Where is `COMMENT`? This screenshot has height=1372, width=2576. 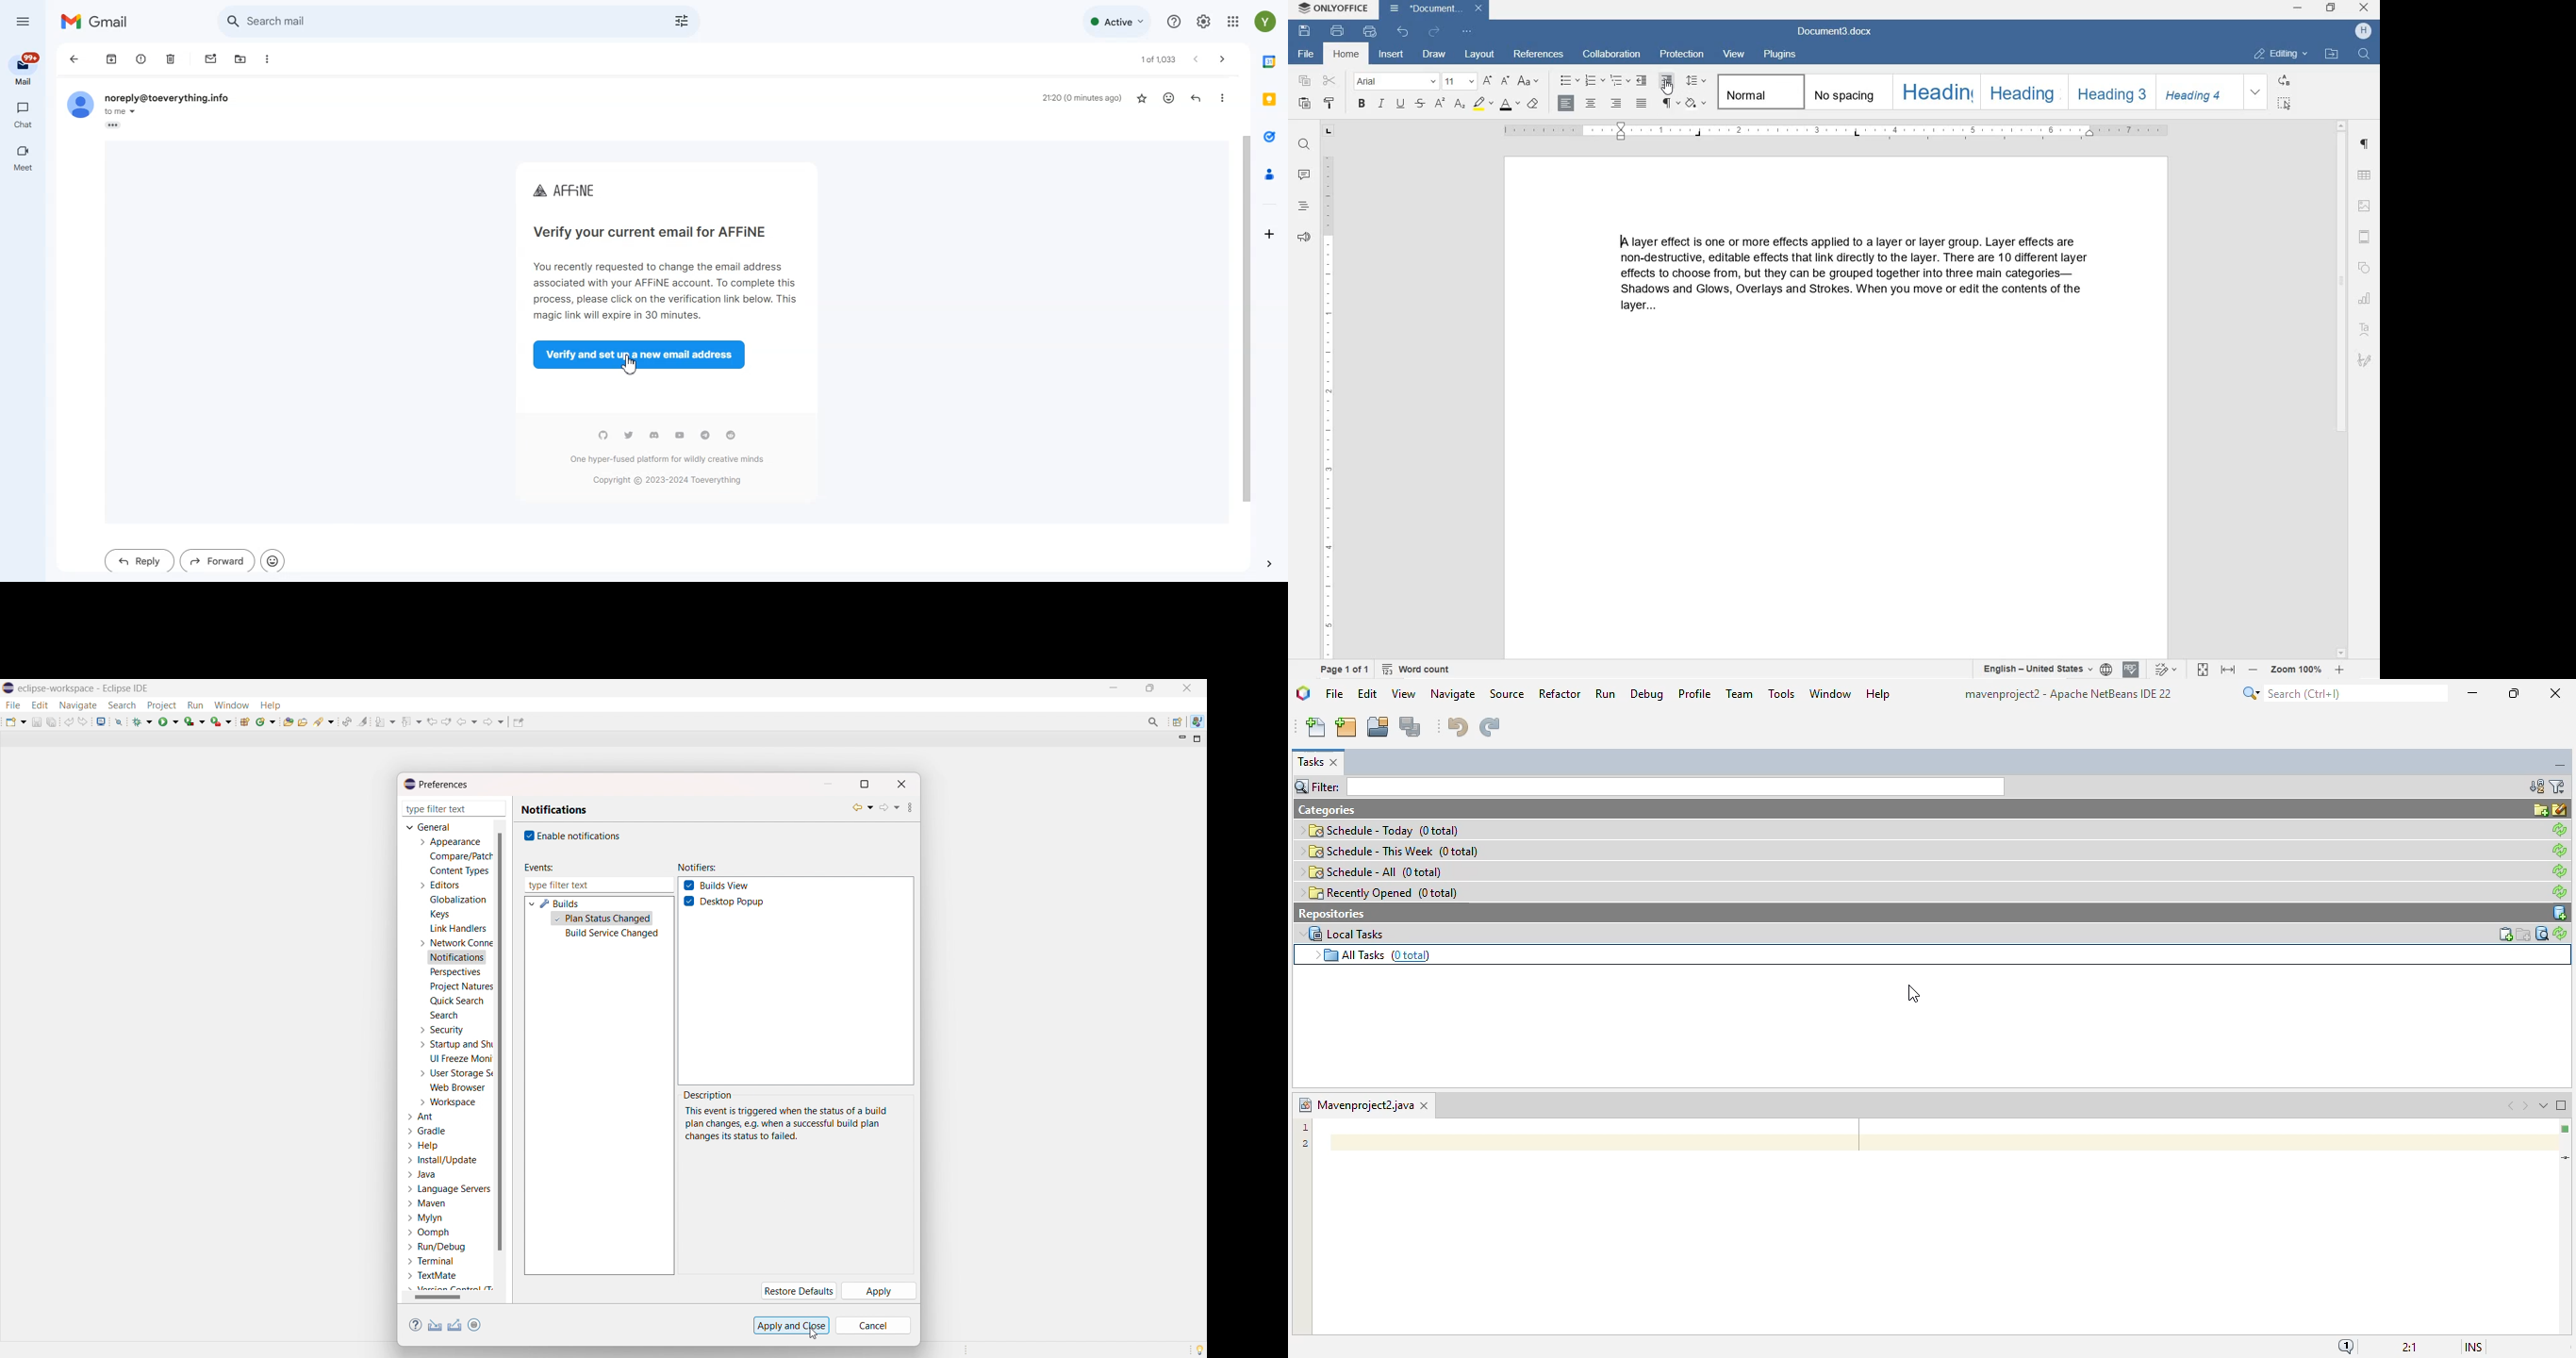 COMMENT is located at coordinates (1303, 177).